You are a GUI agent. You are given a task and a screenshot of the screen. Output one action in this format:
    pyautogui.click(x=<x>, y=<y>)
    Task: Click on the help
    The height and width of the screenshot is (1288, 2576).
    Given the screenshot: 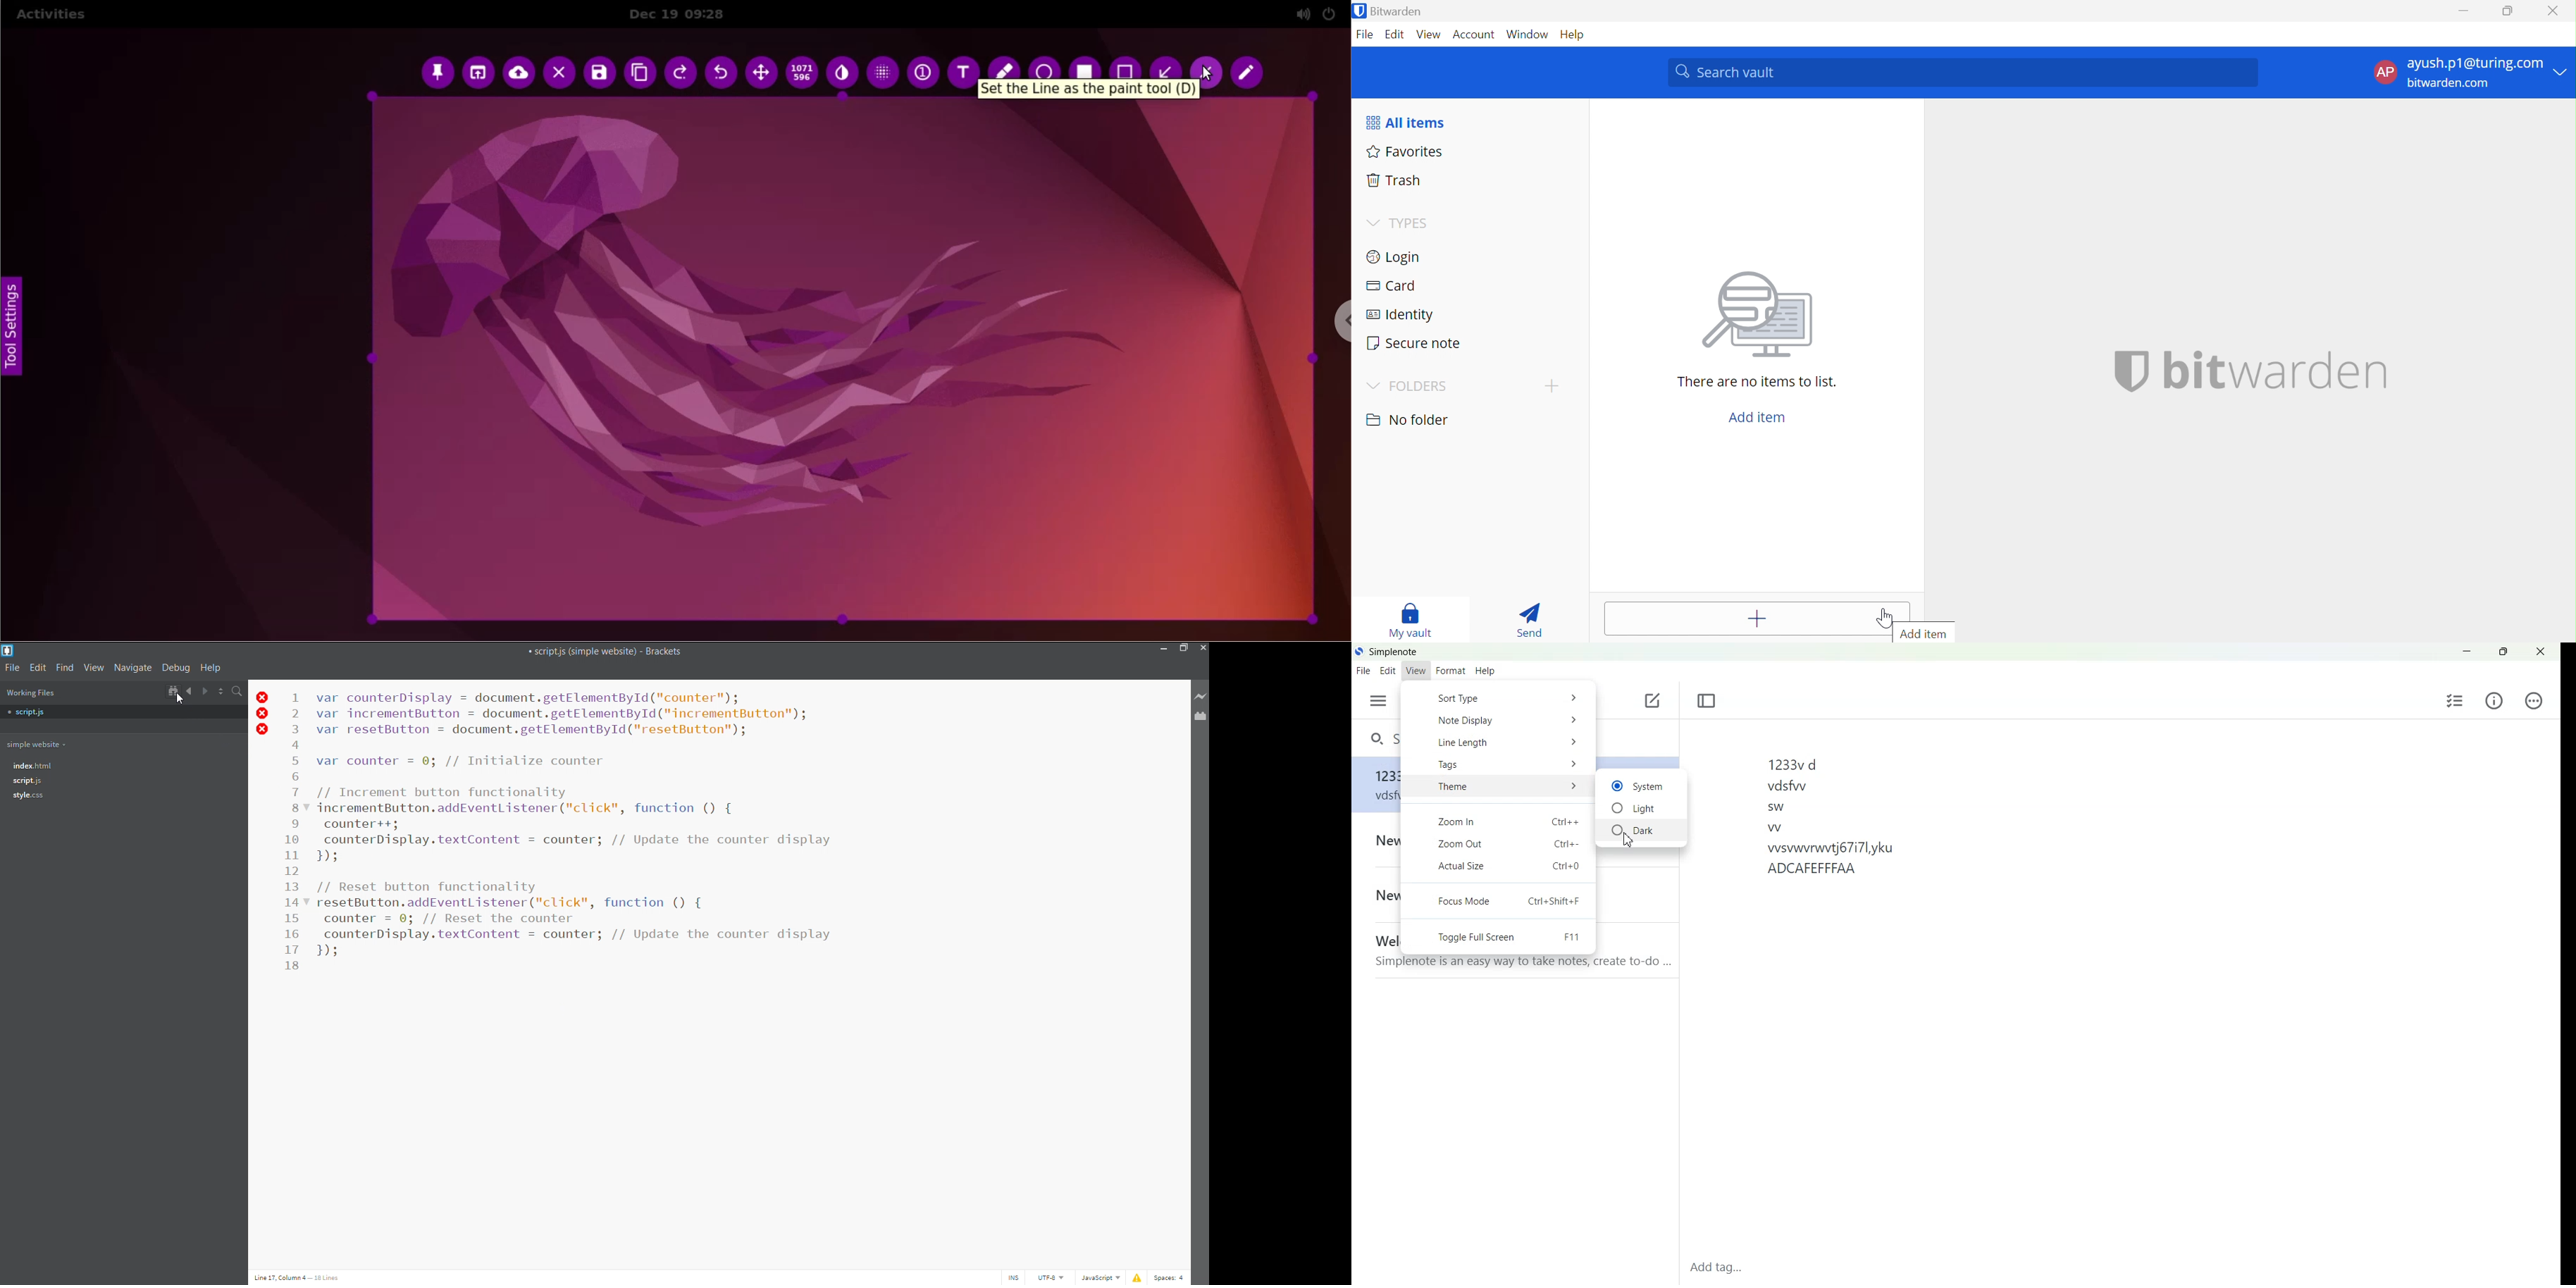 What is the action you would take?
    pyautogui.click(x=213, y=668)
    